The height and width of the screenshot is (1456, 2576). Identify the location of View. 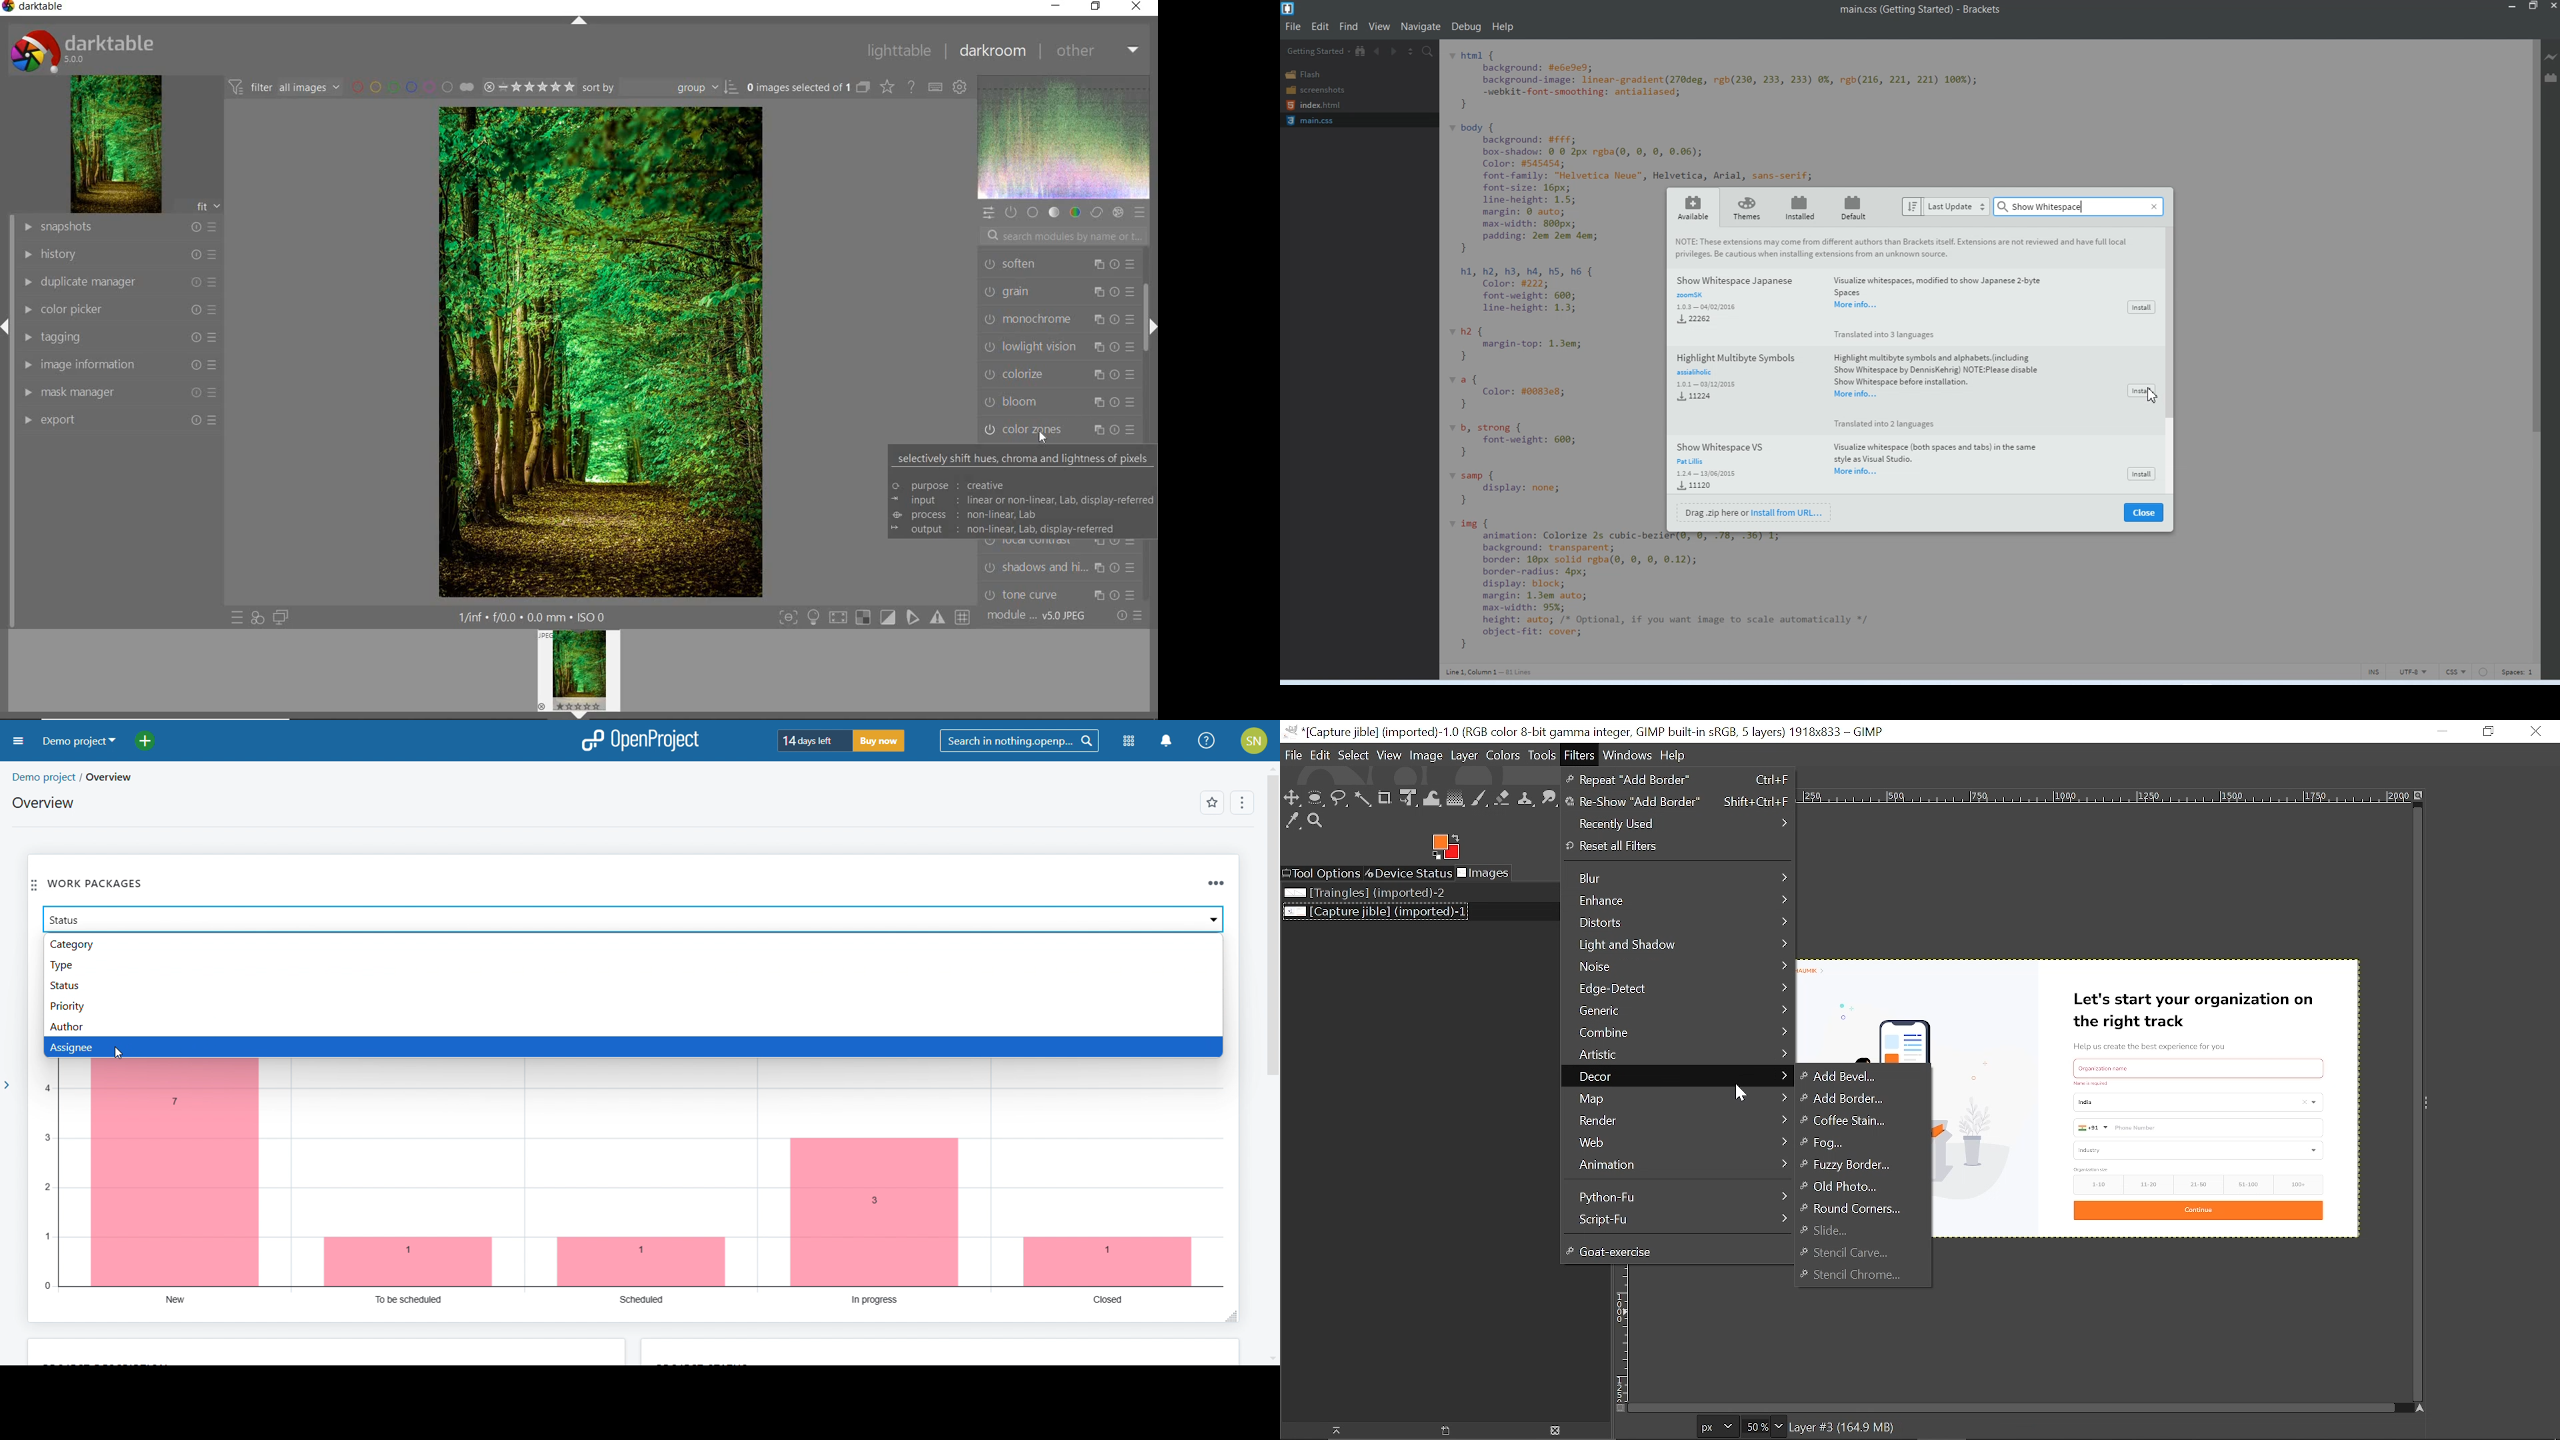
(1381, 26).